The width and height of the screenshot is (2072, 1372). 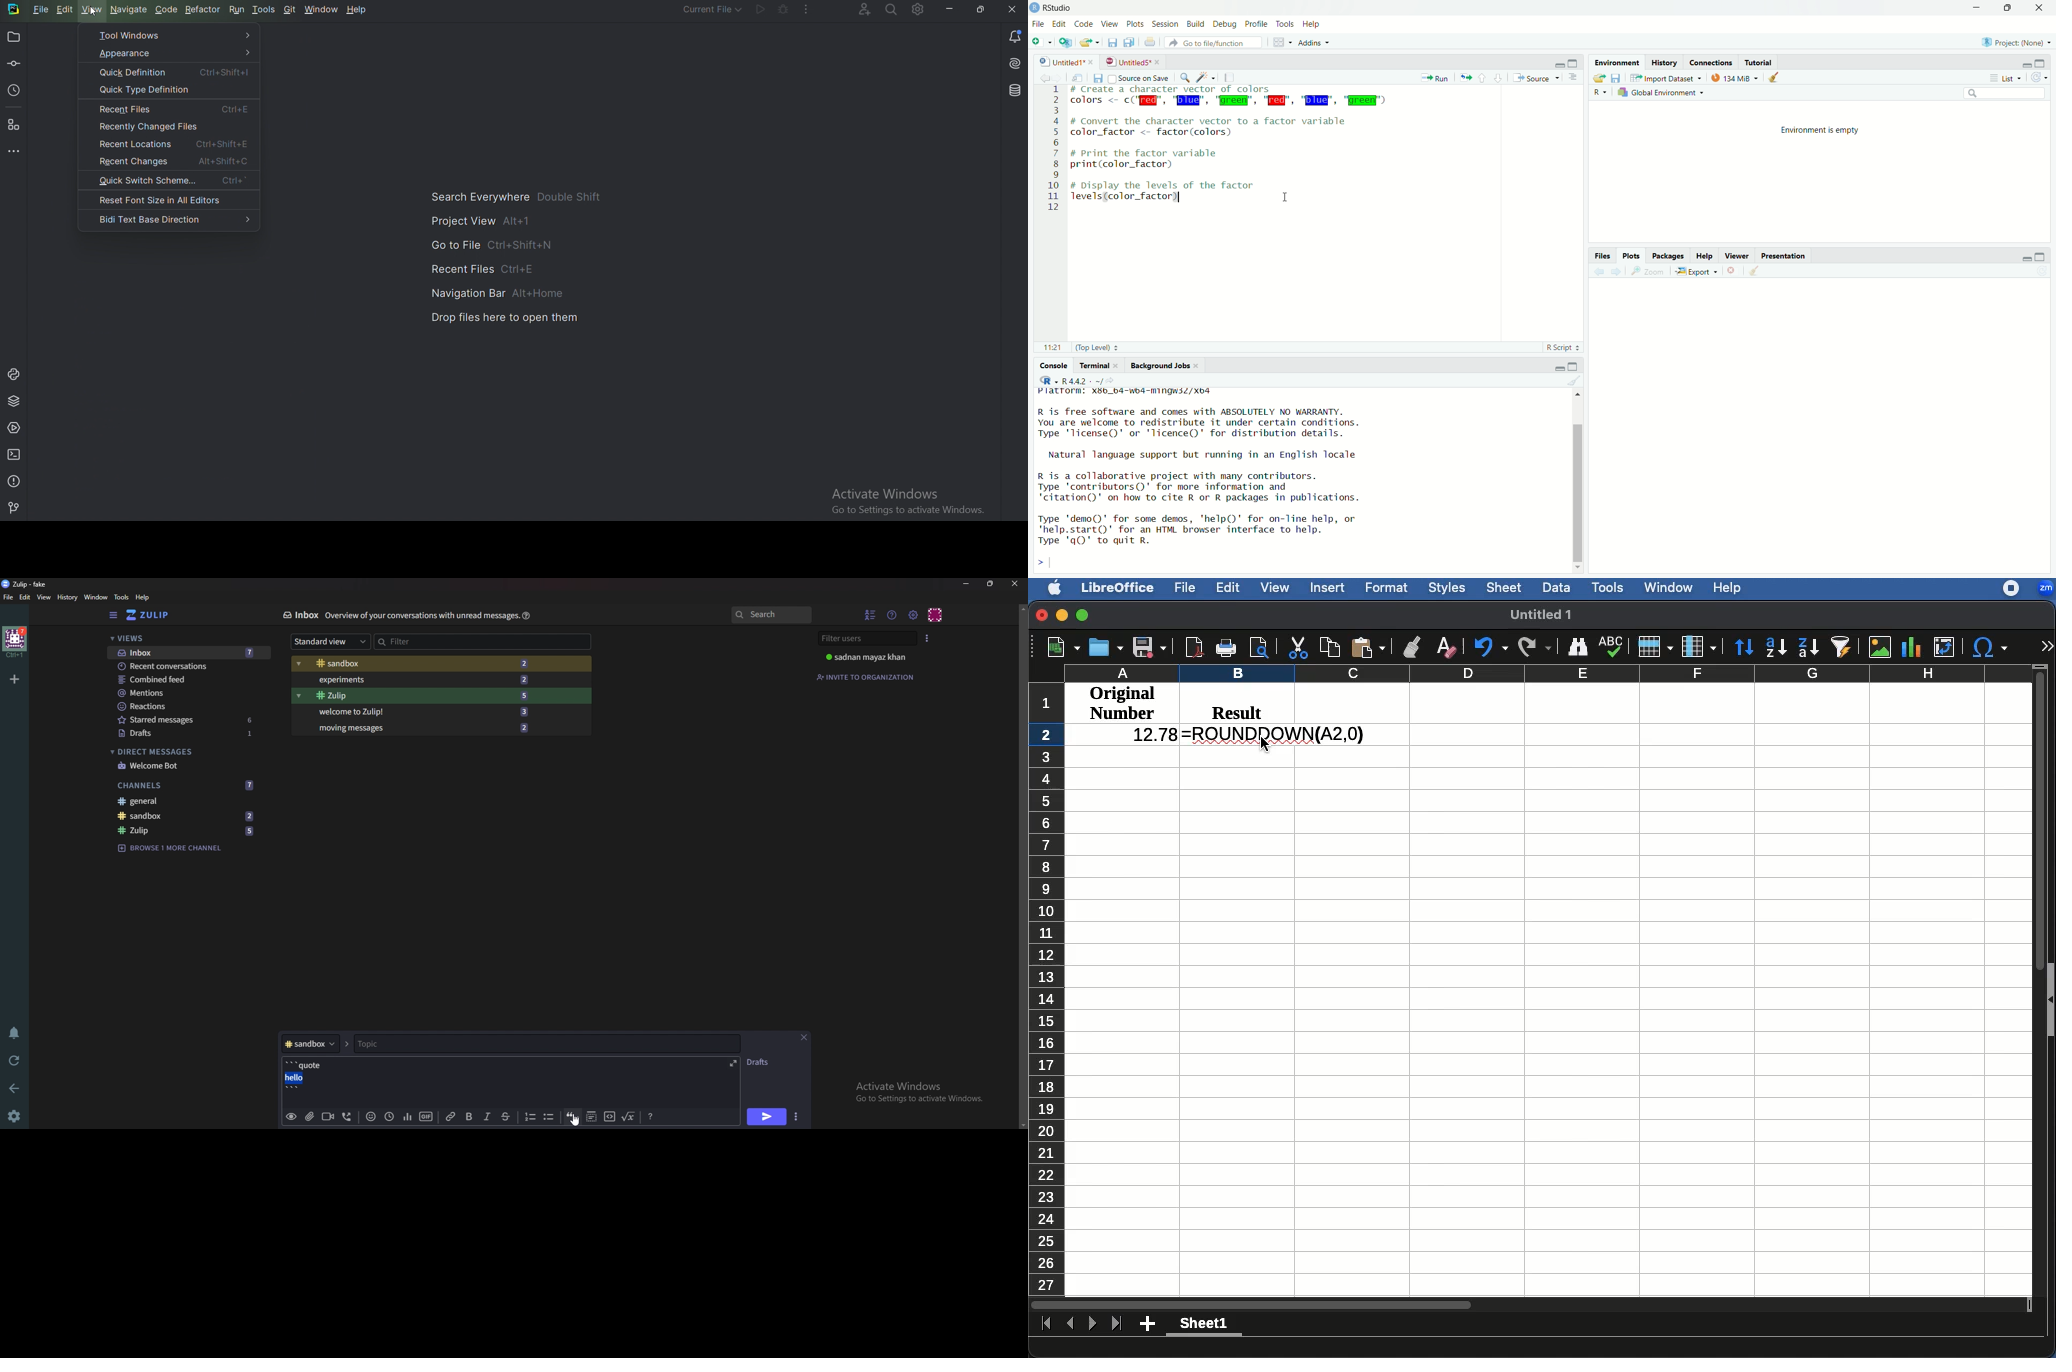 I want to click on maximize, so click(x=2044, y=62).